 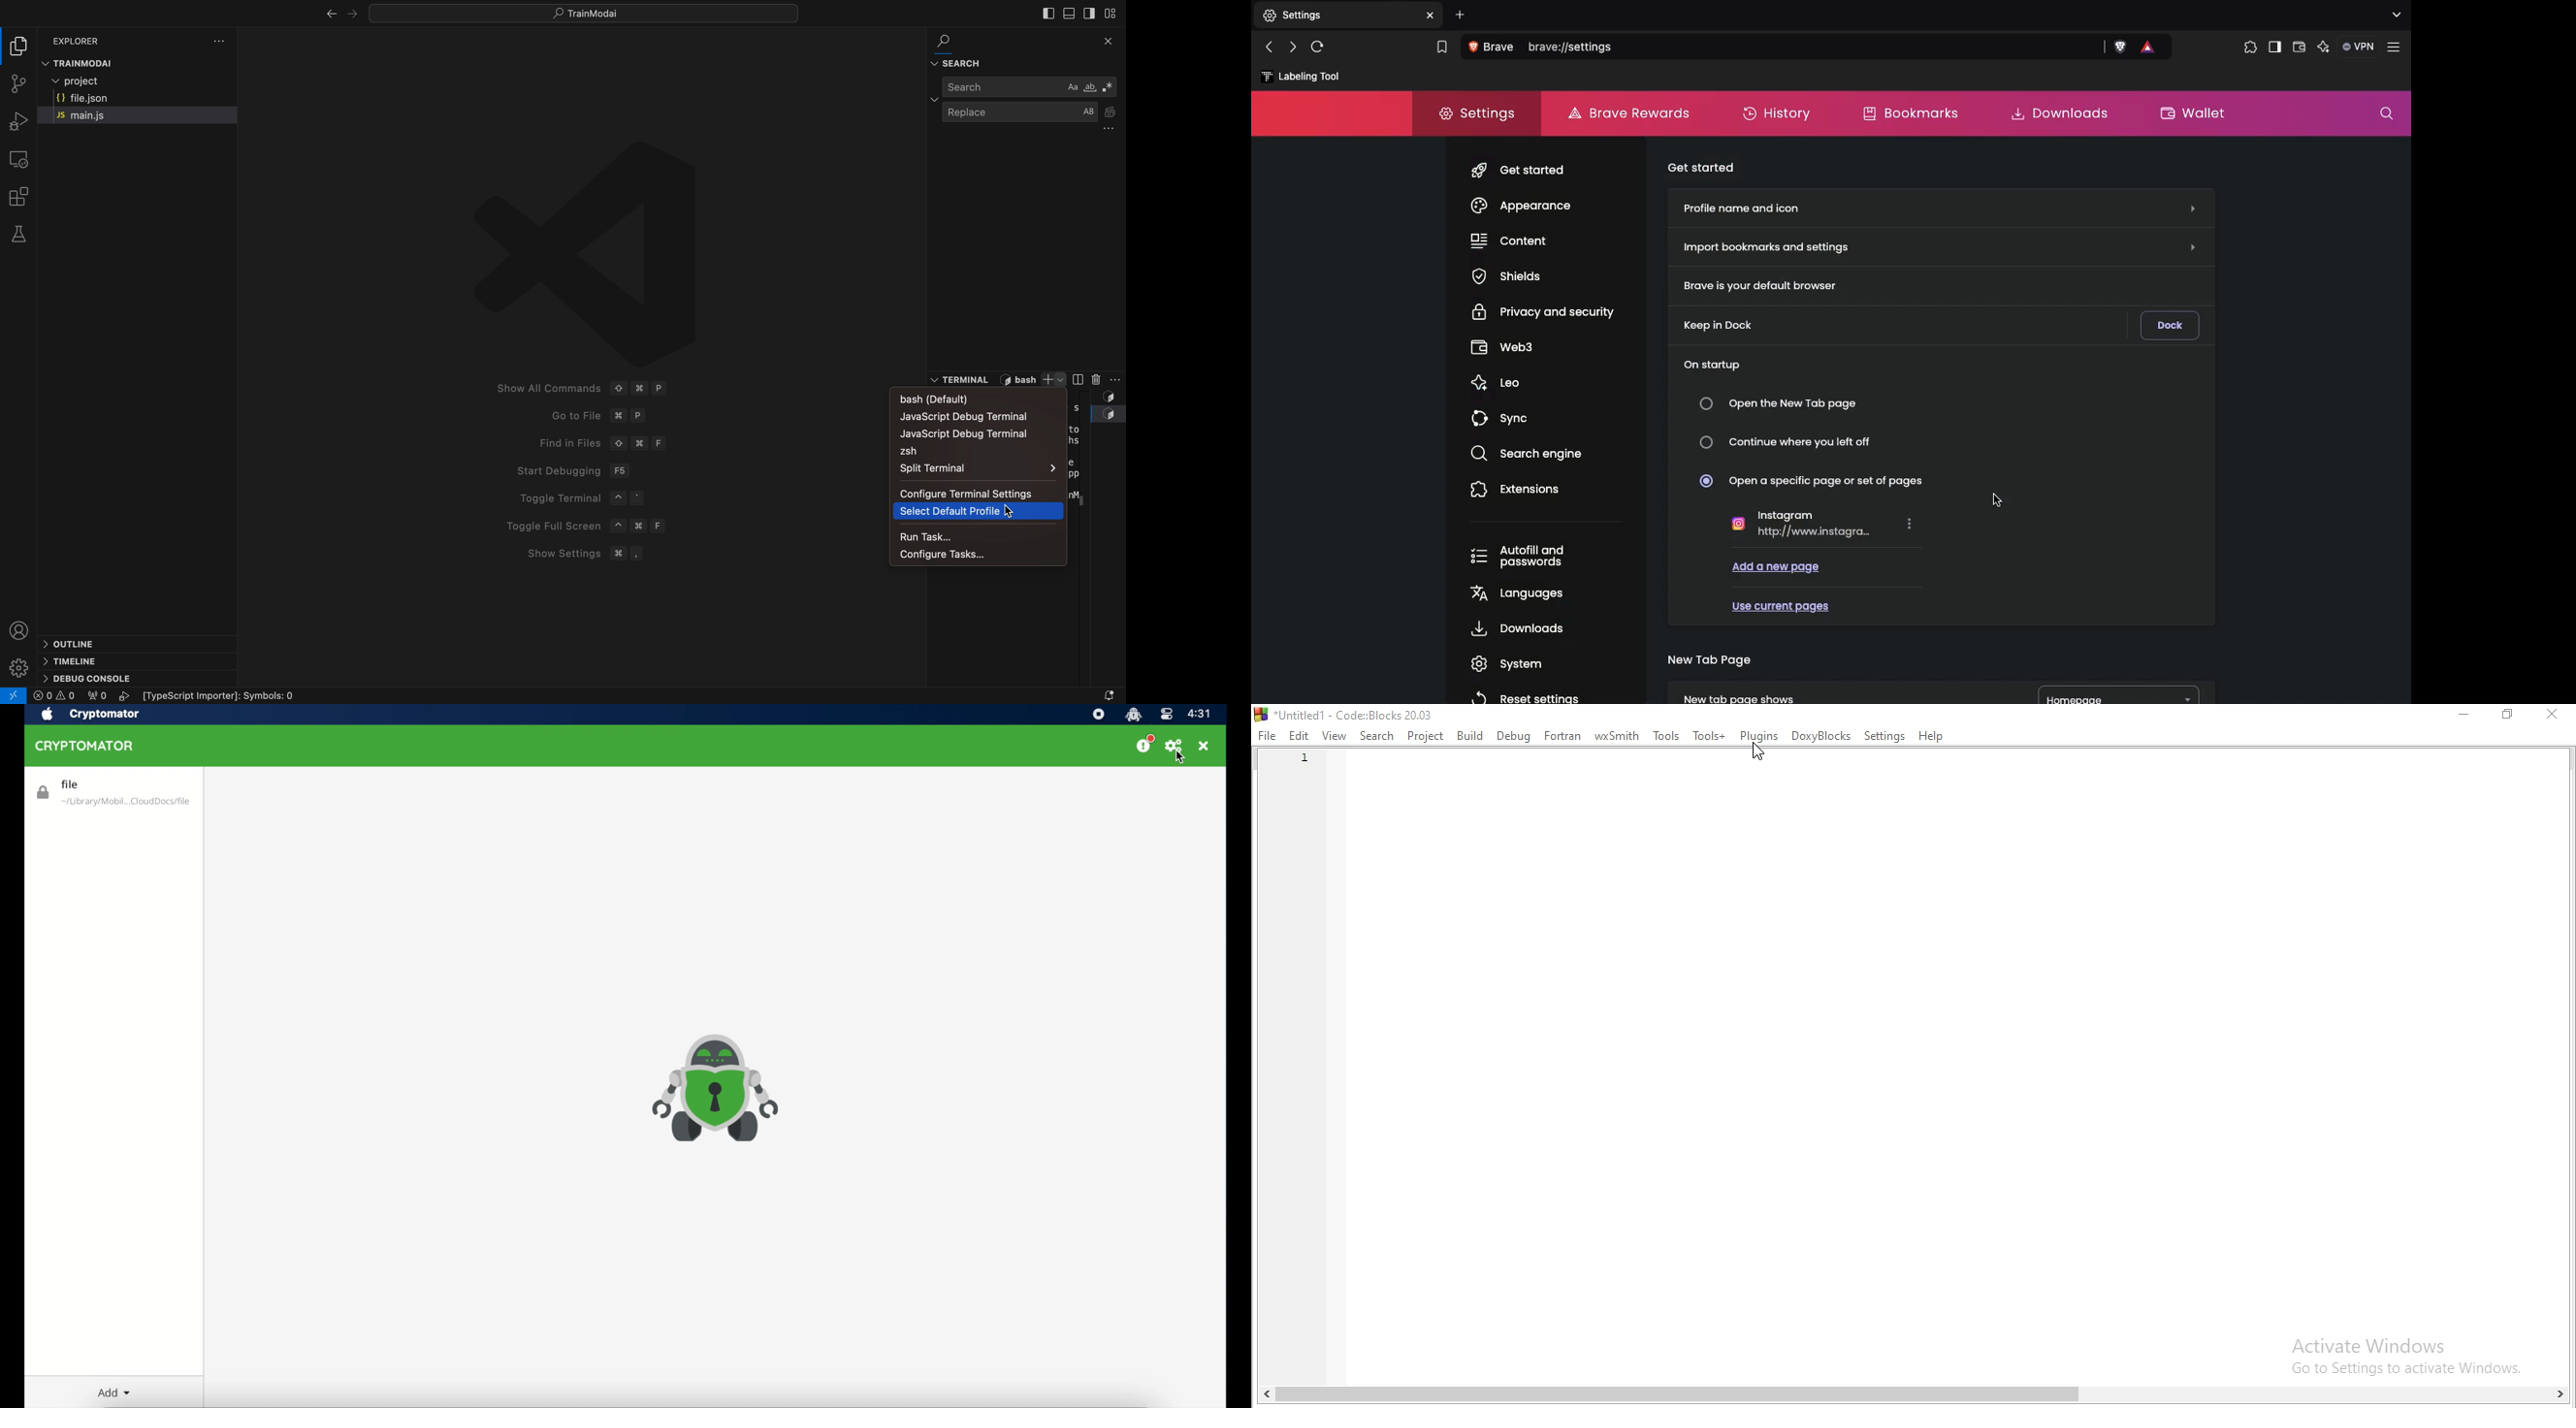 What do you see at coordinates (1758, 734) in the screenshot?
I see `Plugins` at bounding box center [1758, 734].